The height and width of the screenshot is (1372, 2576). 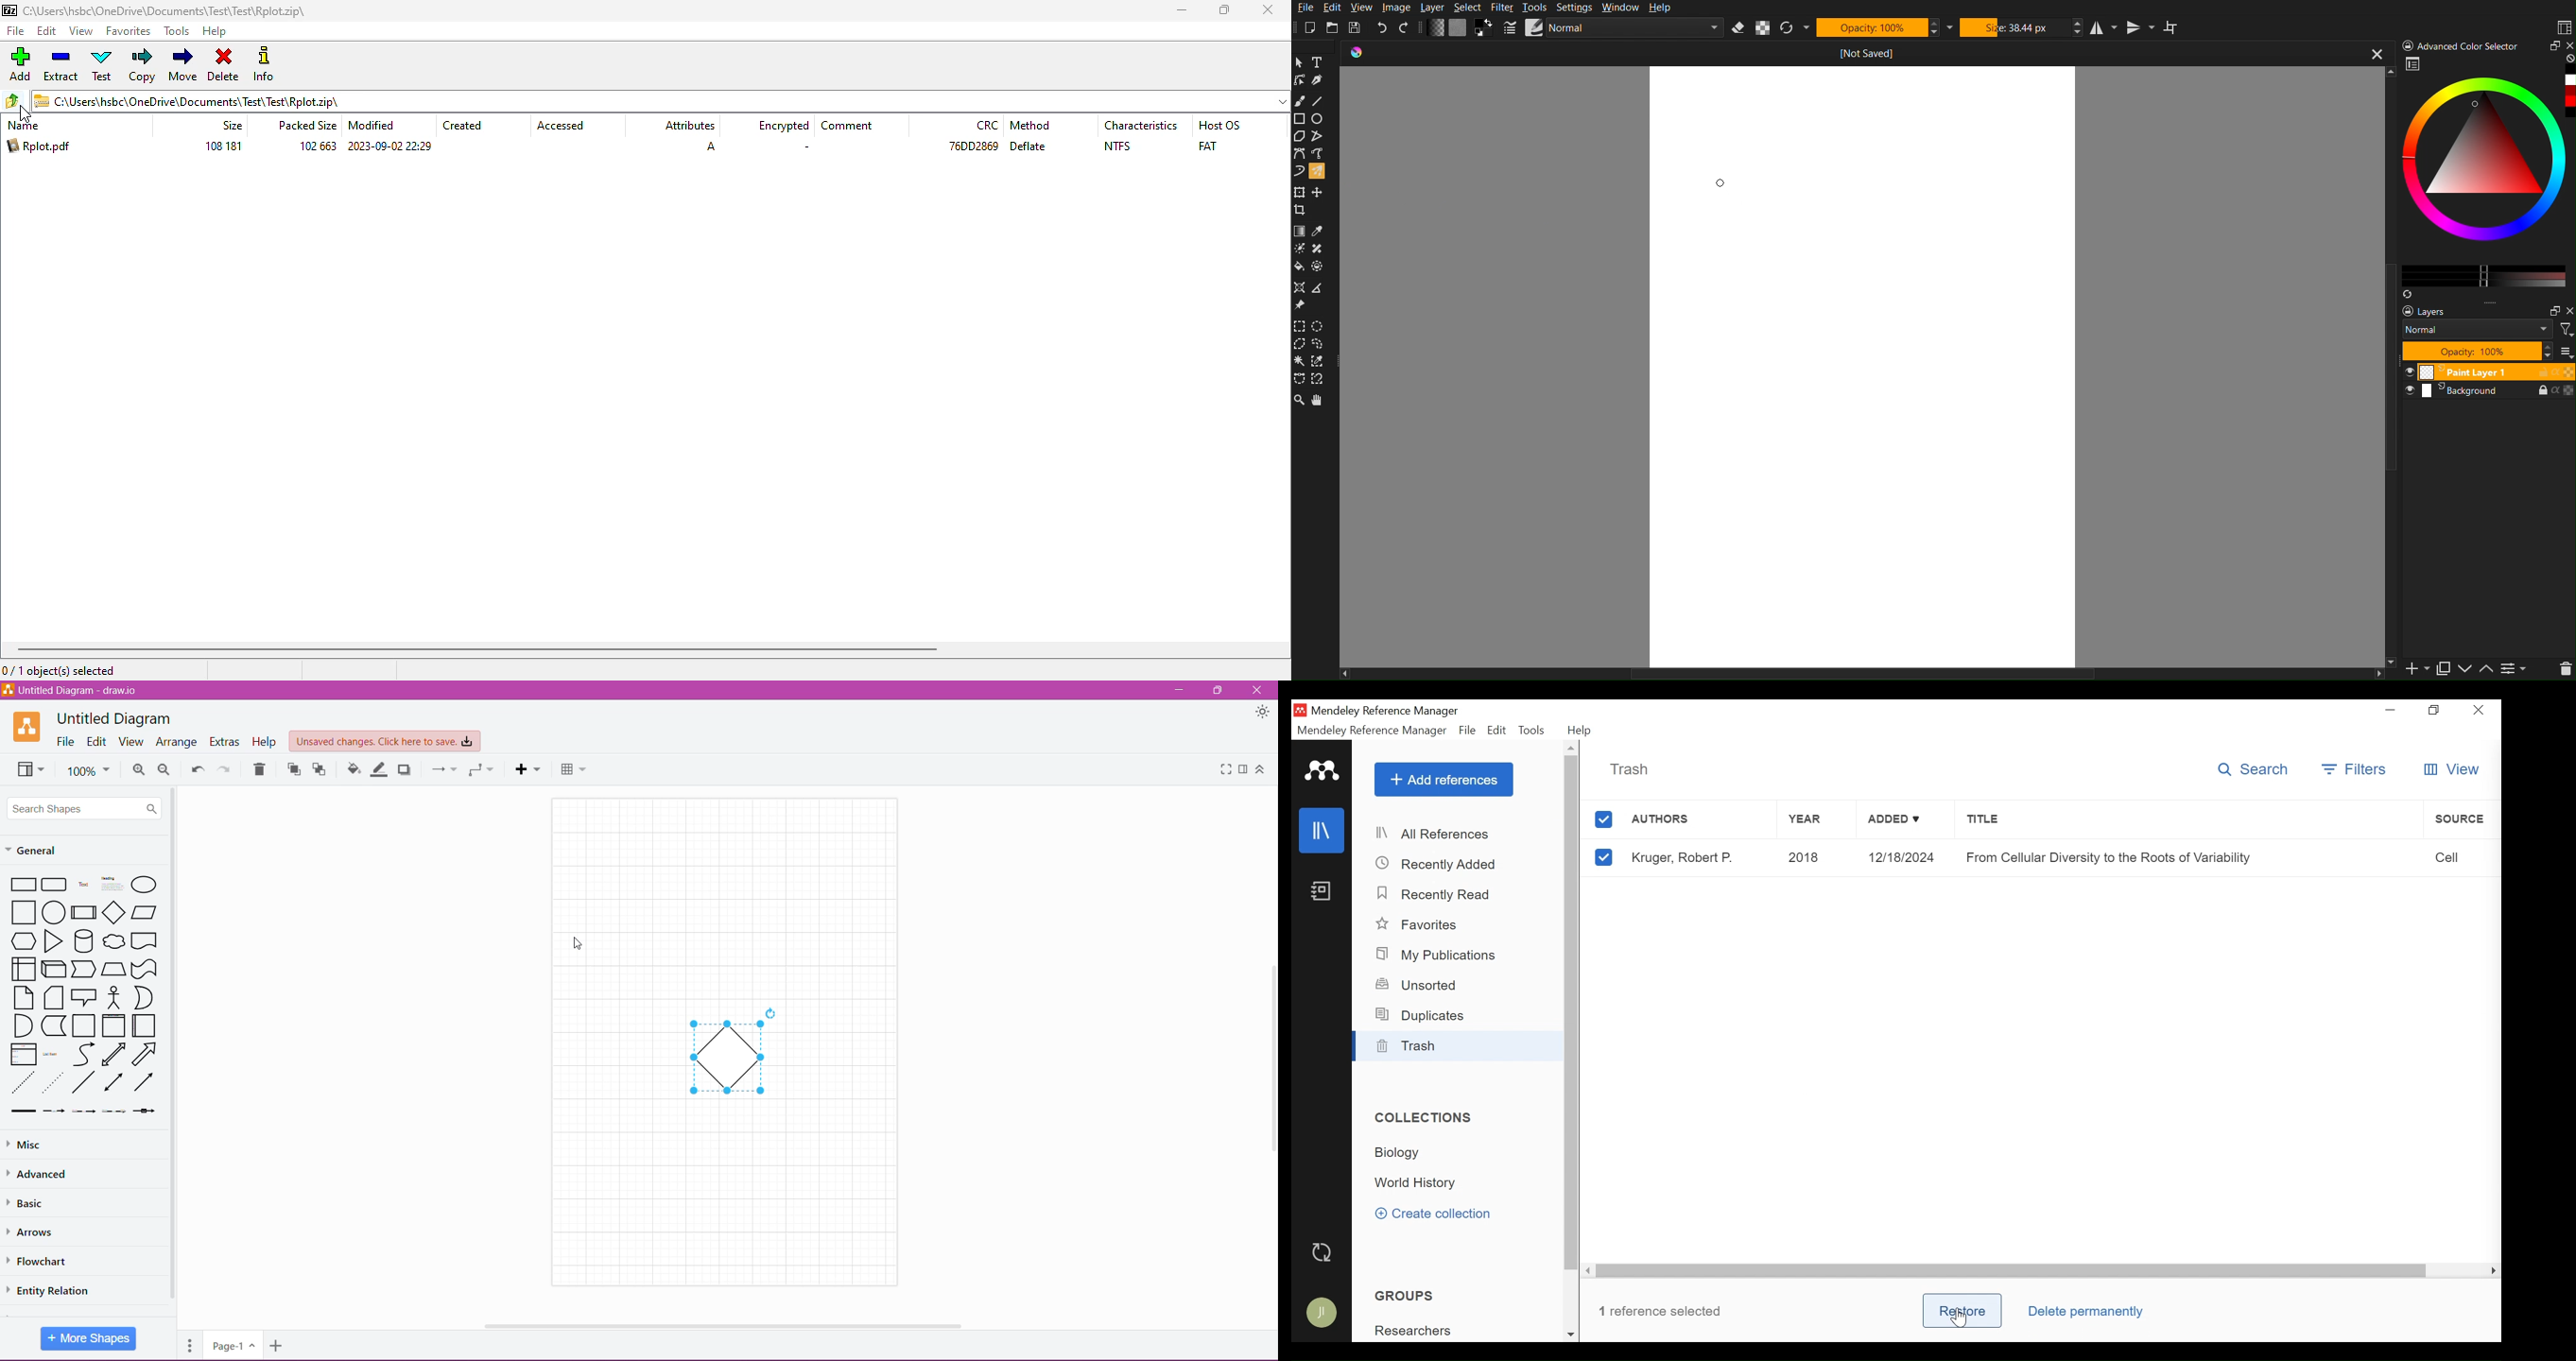 What do you see at coordinates (190, 1344) in the screenshot?
I see `Pages` at bounding box center [190, 1344].